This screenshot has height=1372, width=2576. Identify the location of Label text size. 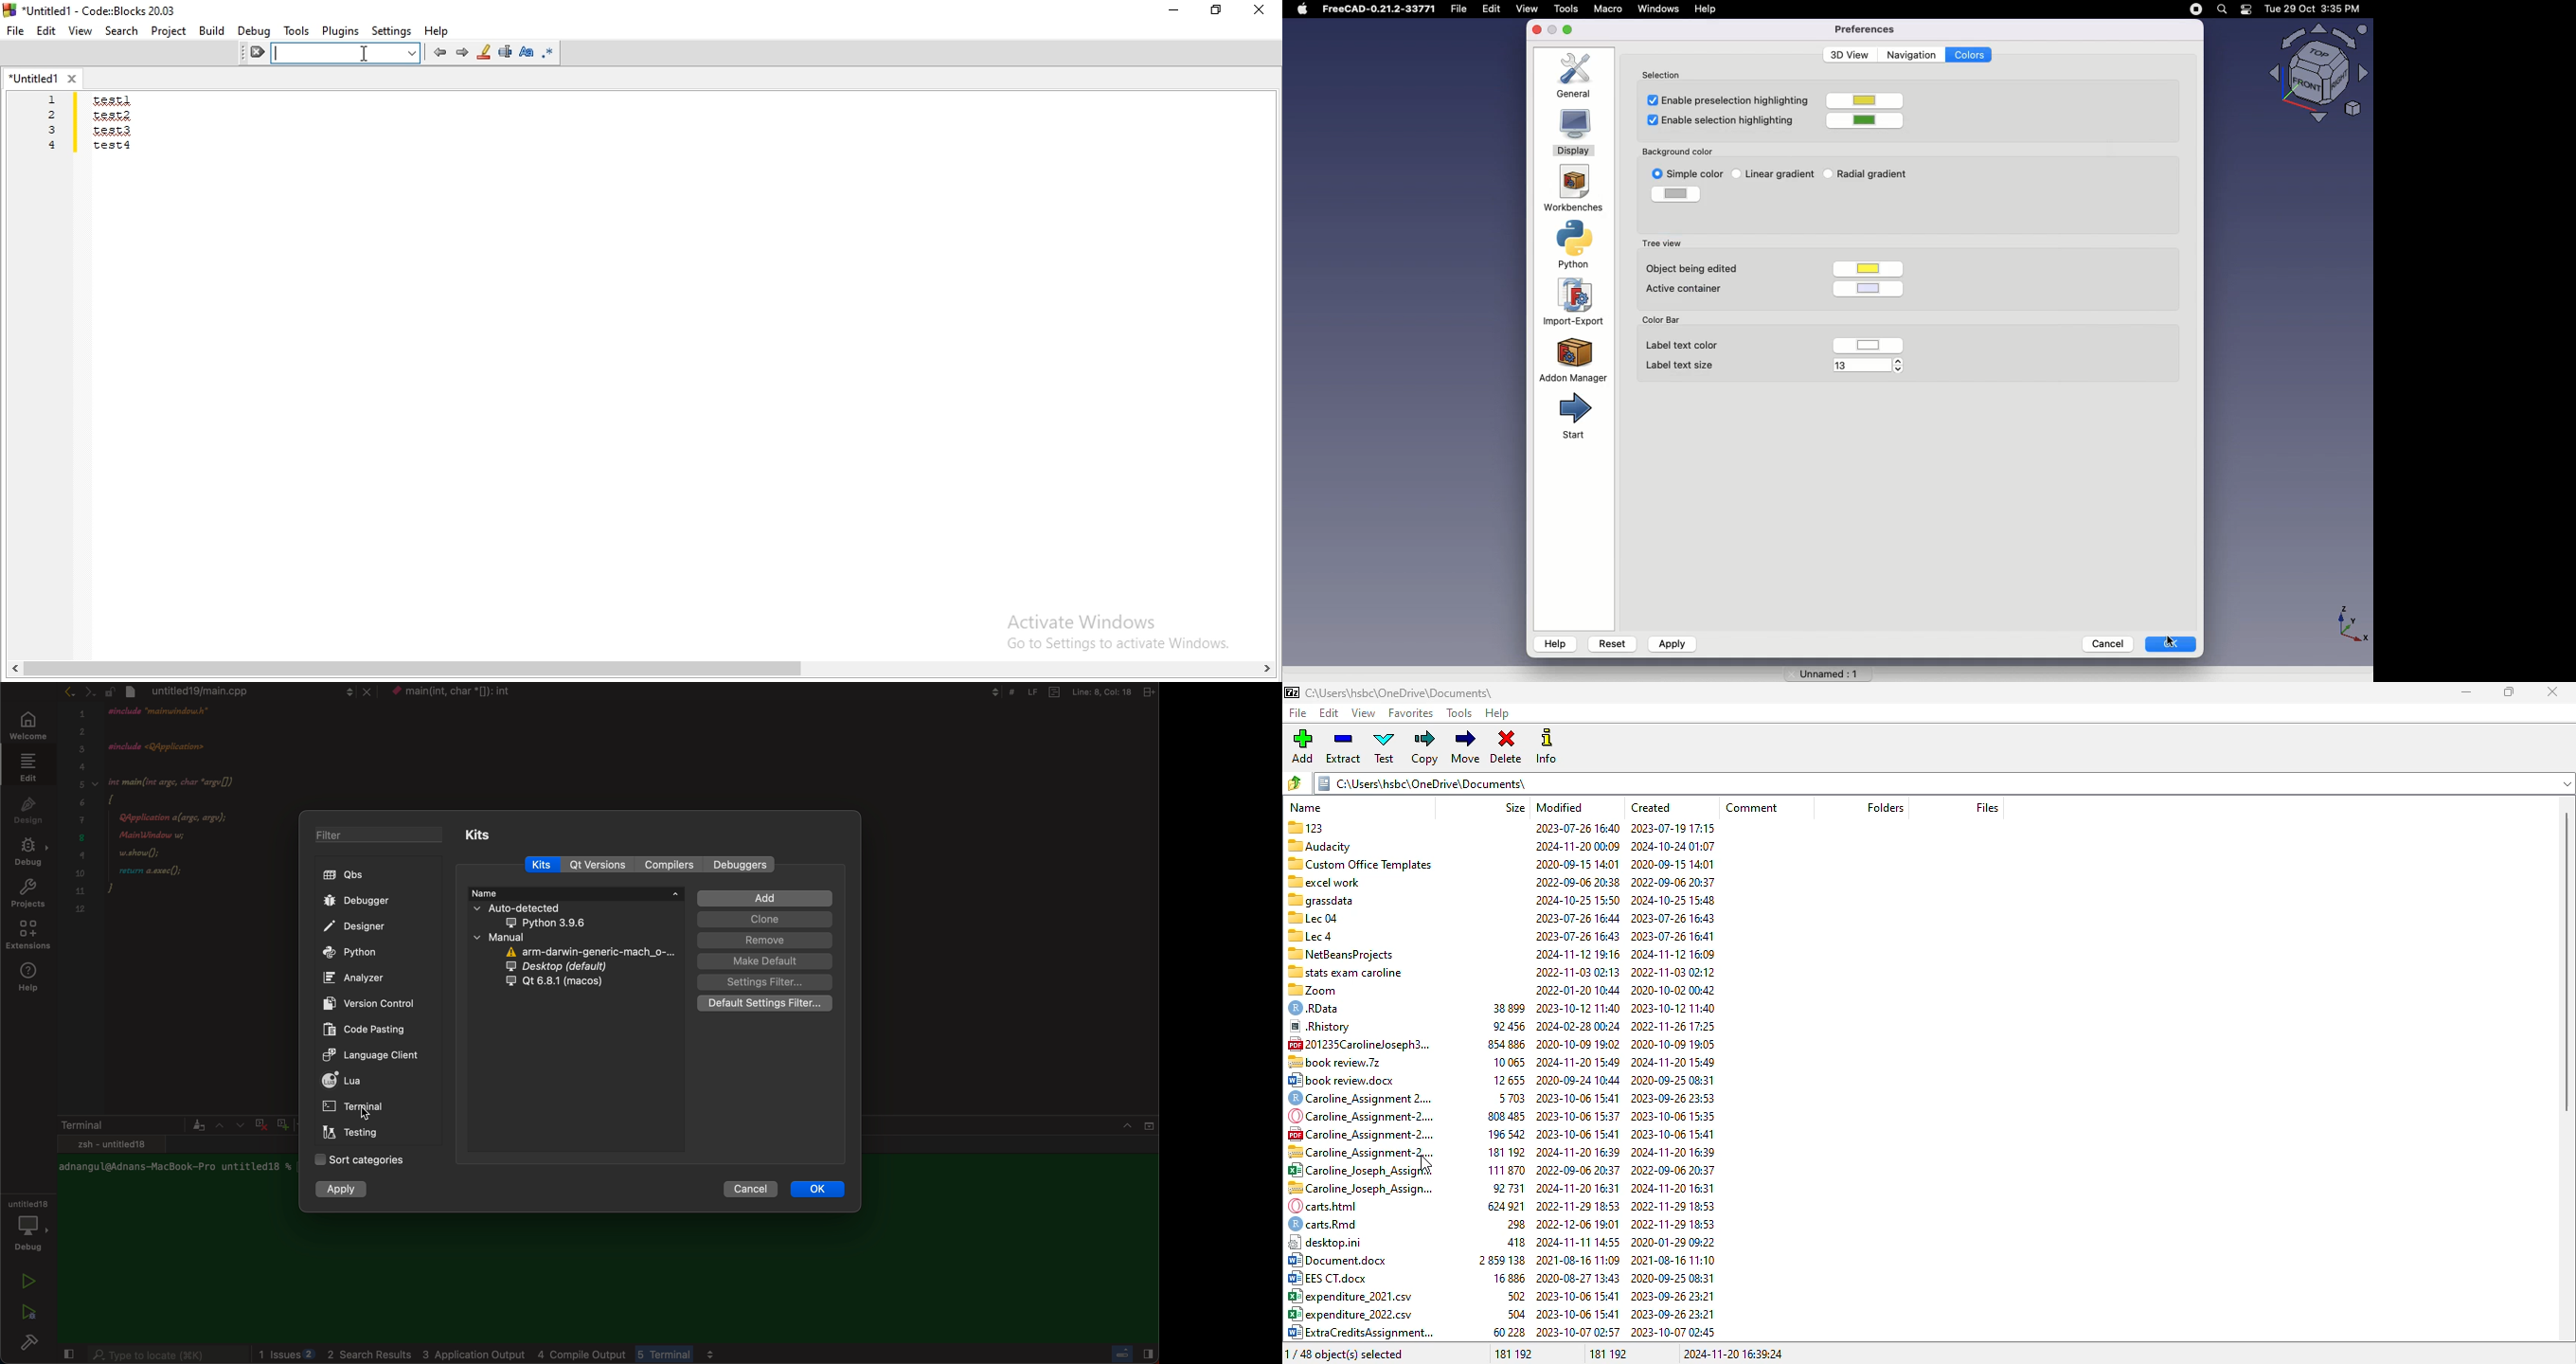
(1681, 364).